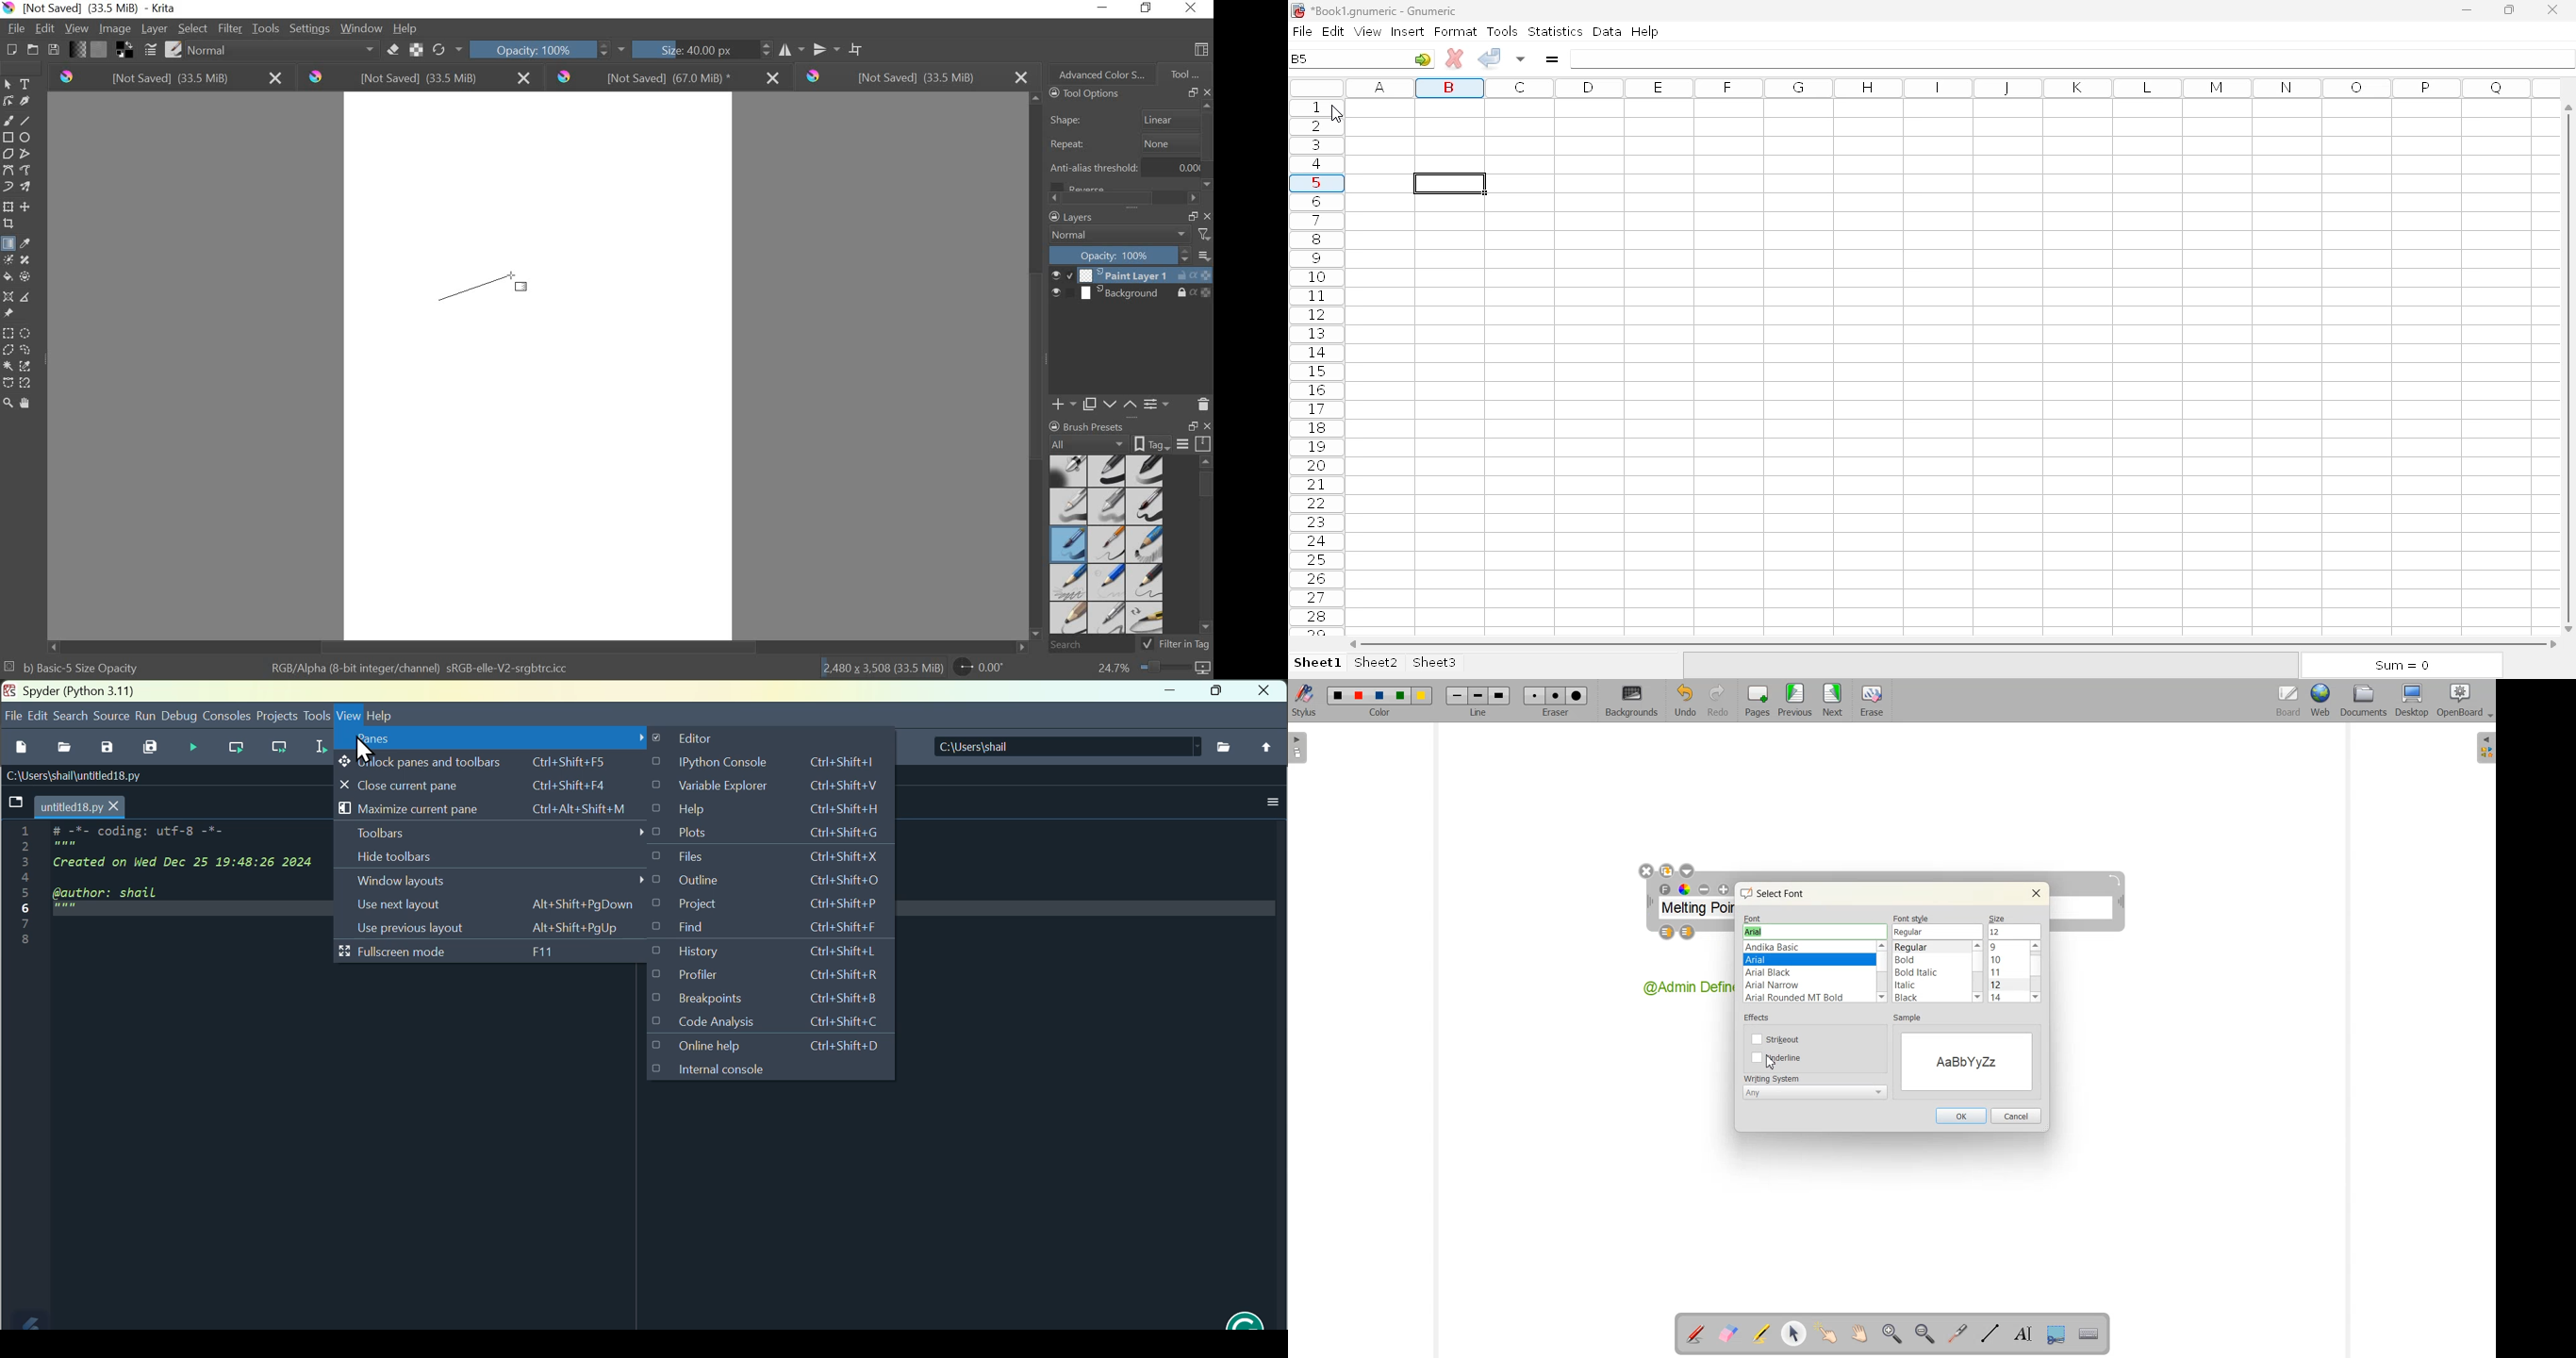 This screenshot has height=1372, width=2576. What do you see at coordinates (76, 666) in the screenshot?
I see `b) basic 5 size opacity` at bounding box center [76, 666].